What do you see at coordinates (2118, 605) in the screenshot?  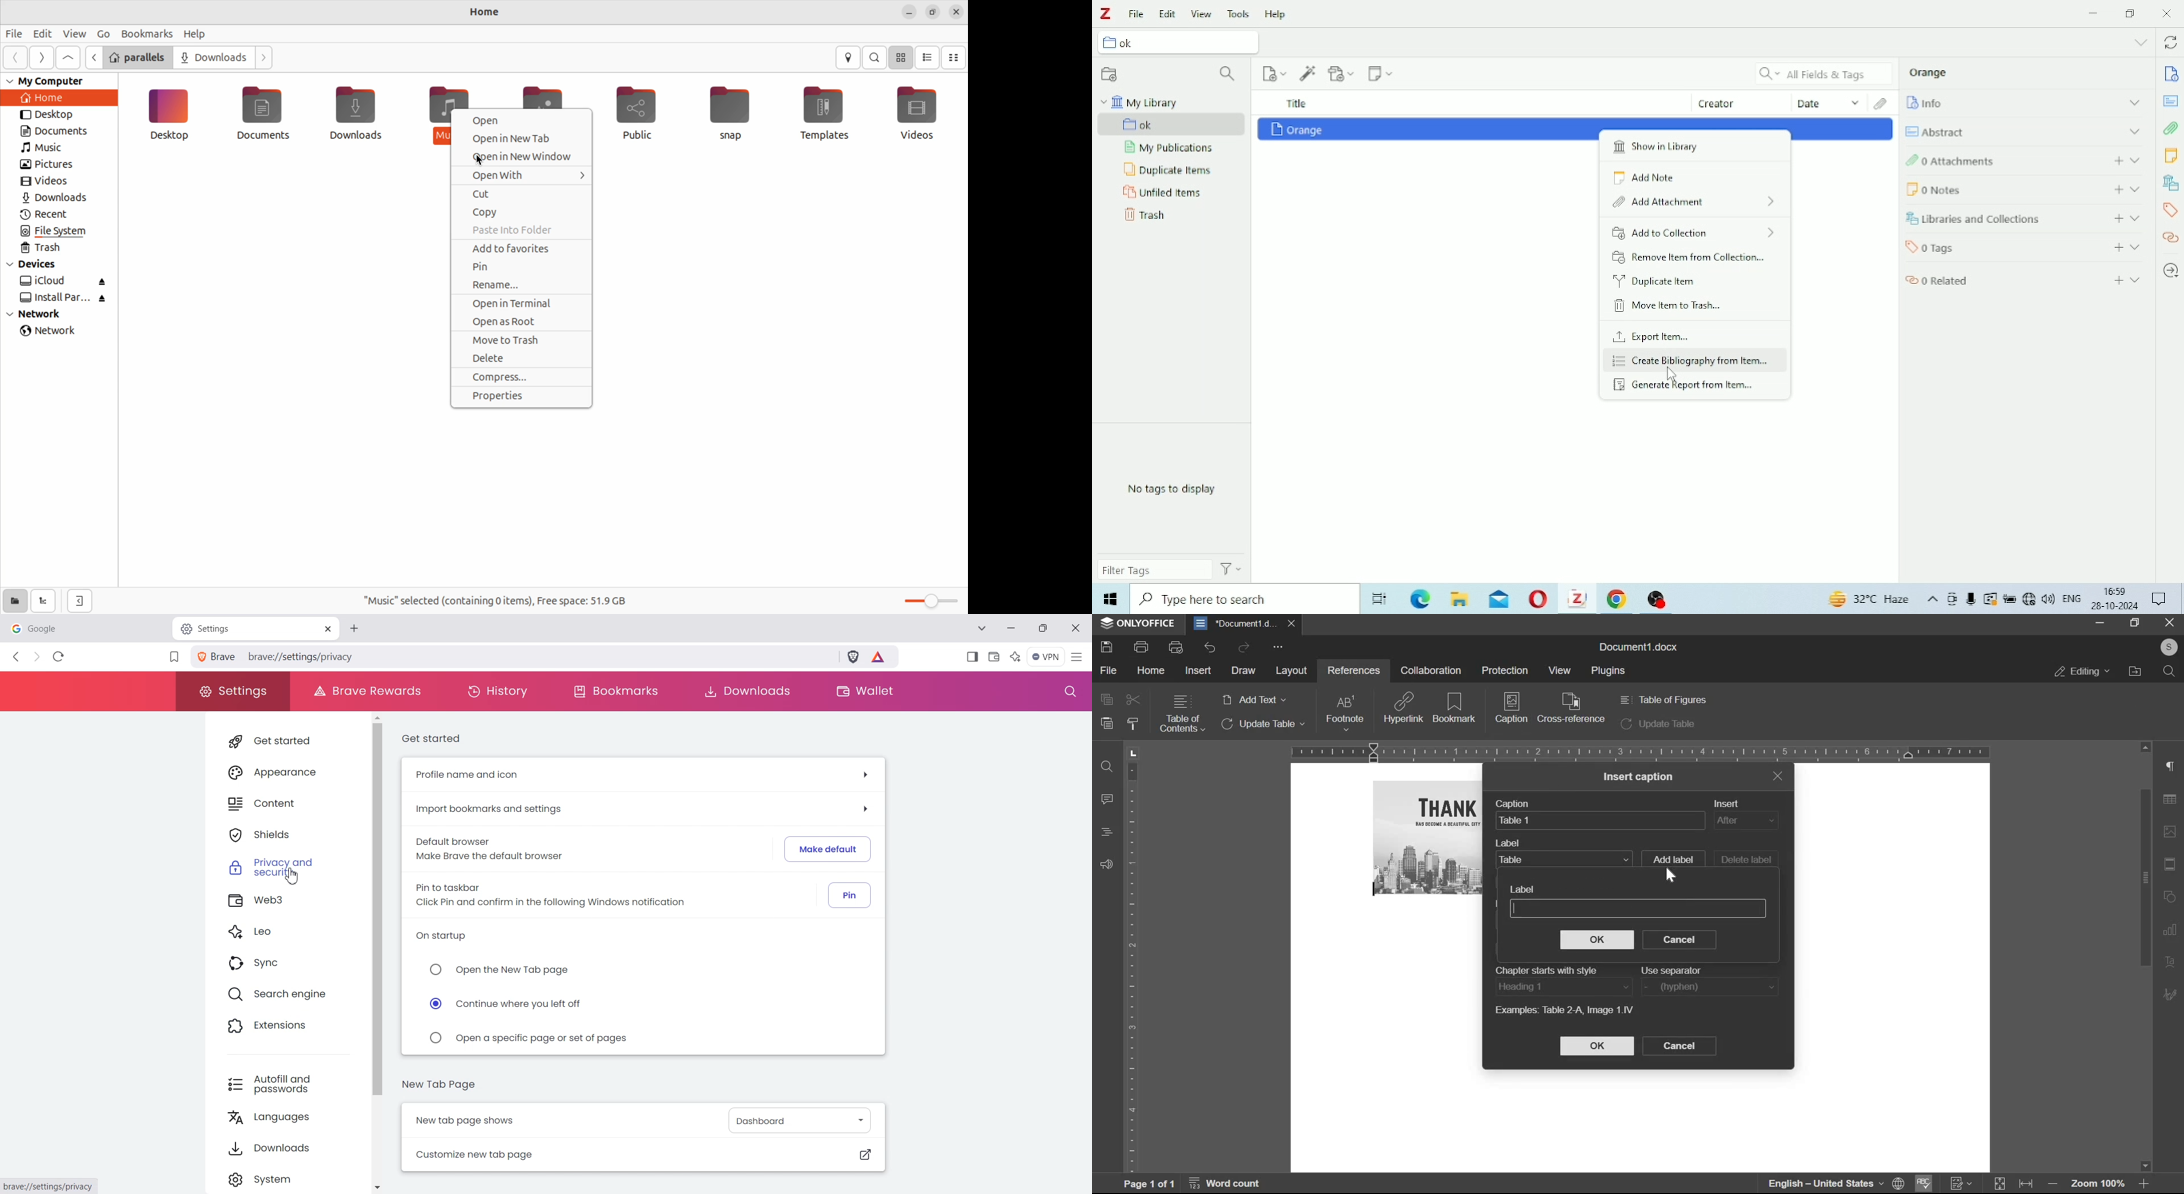 I see `26-10-2024` at bounding box center [2118, 605].